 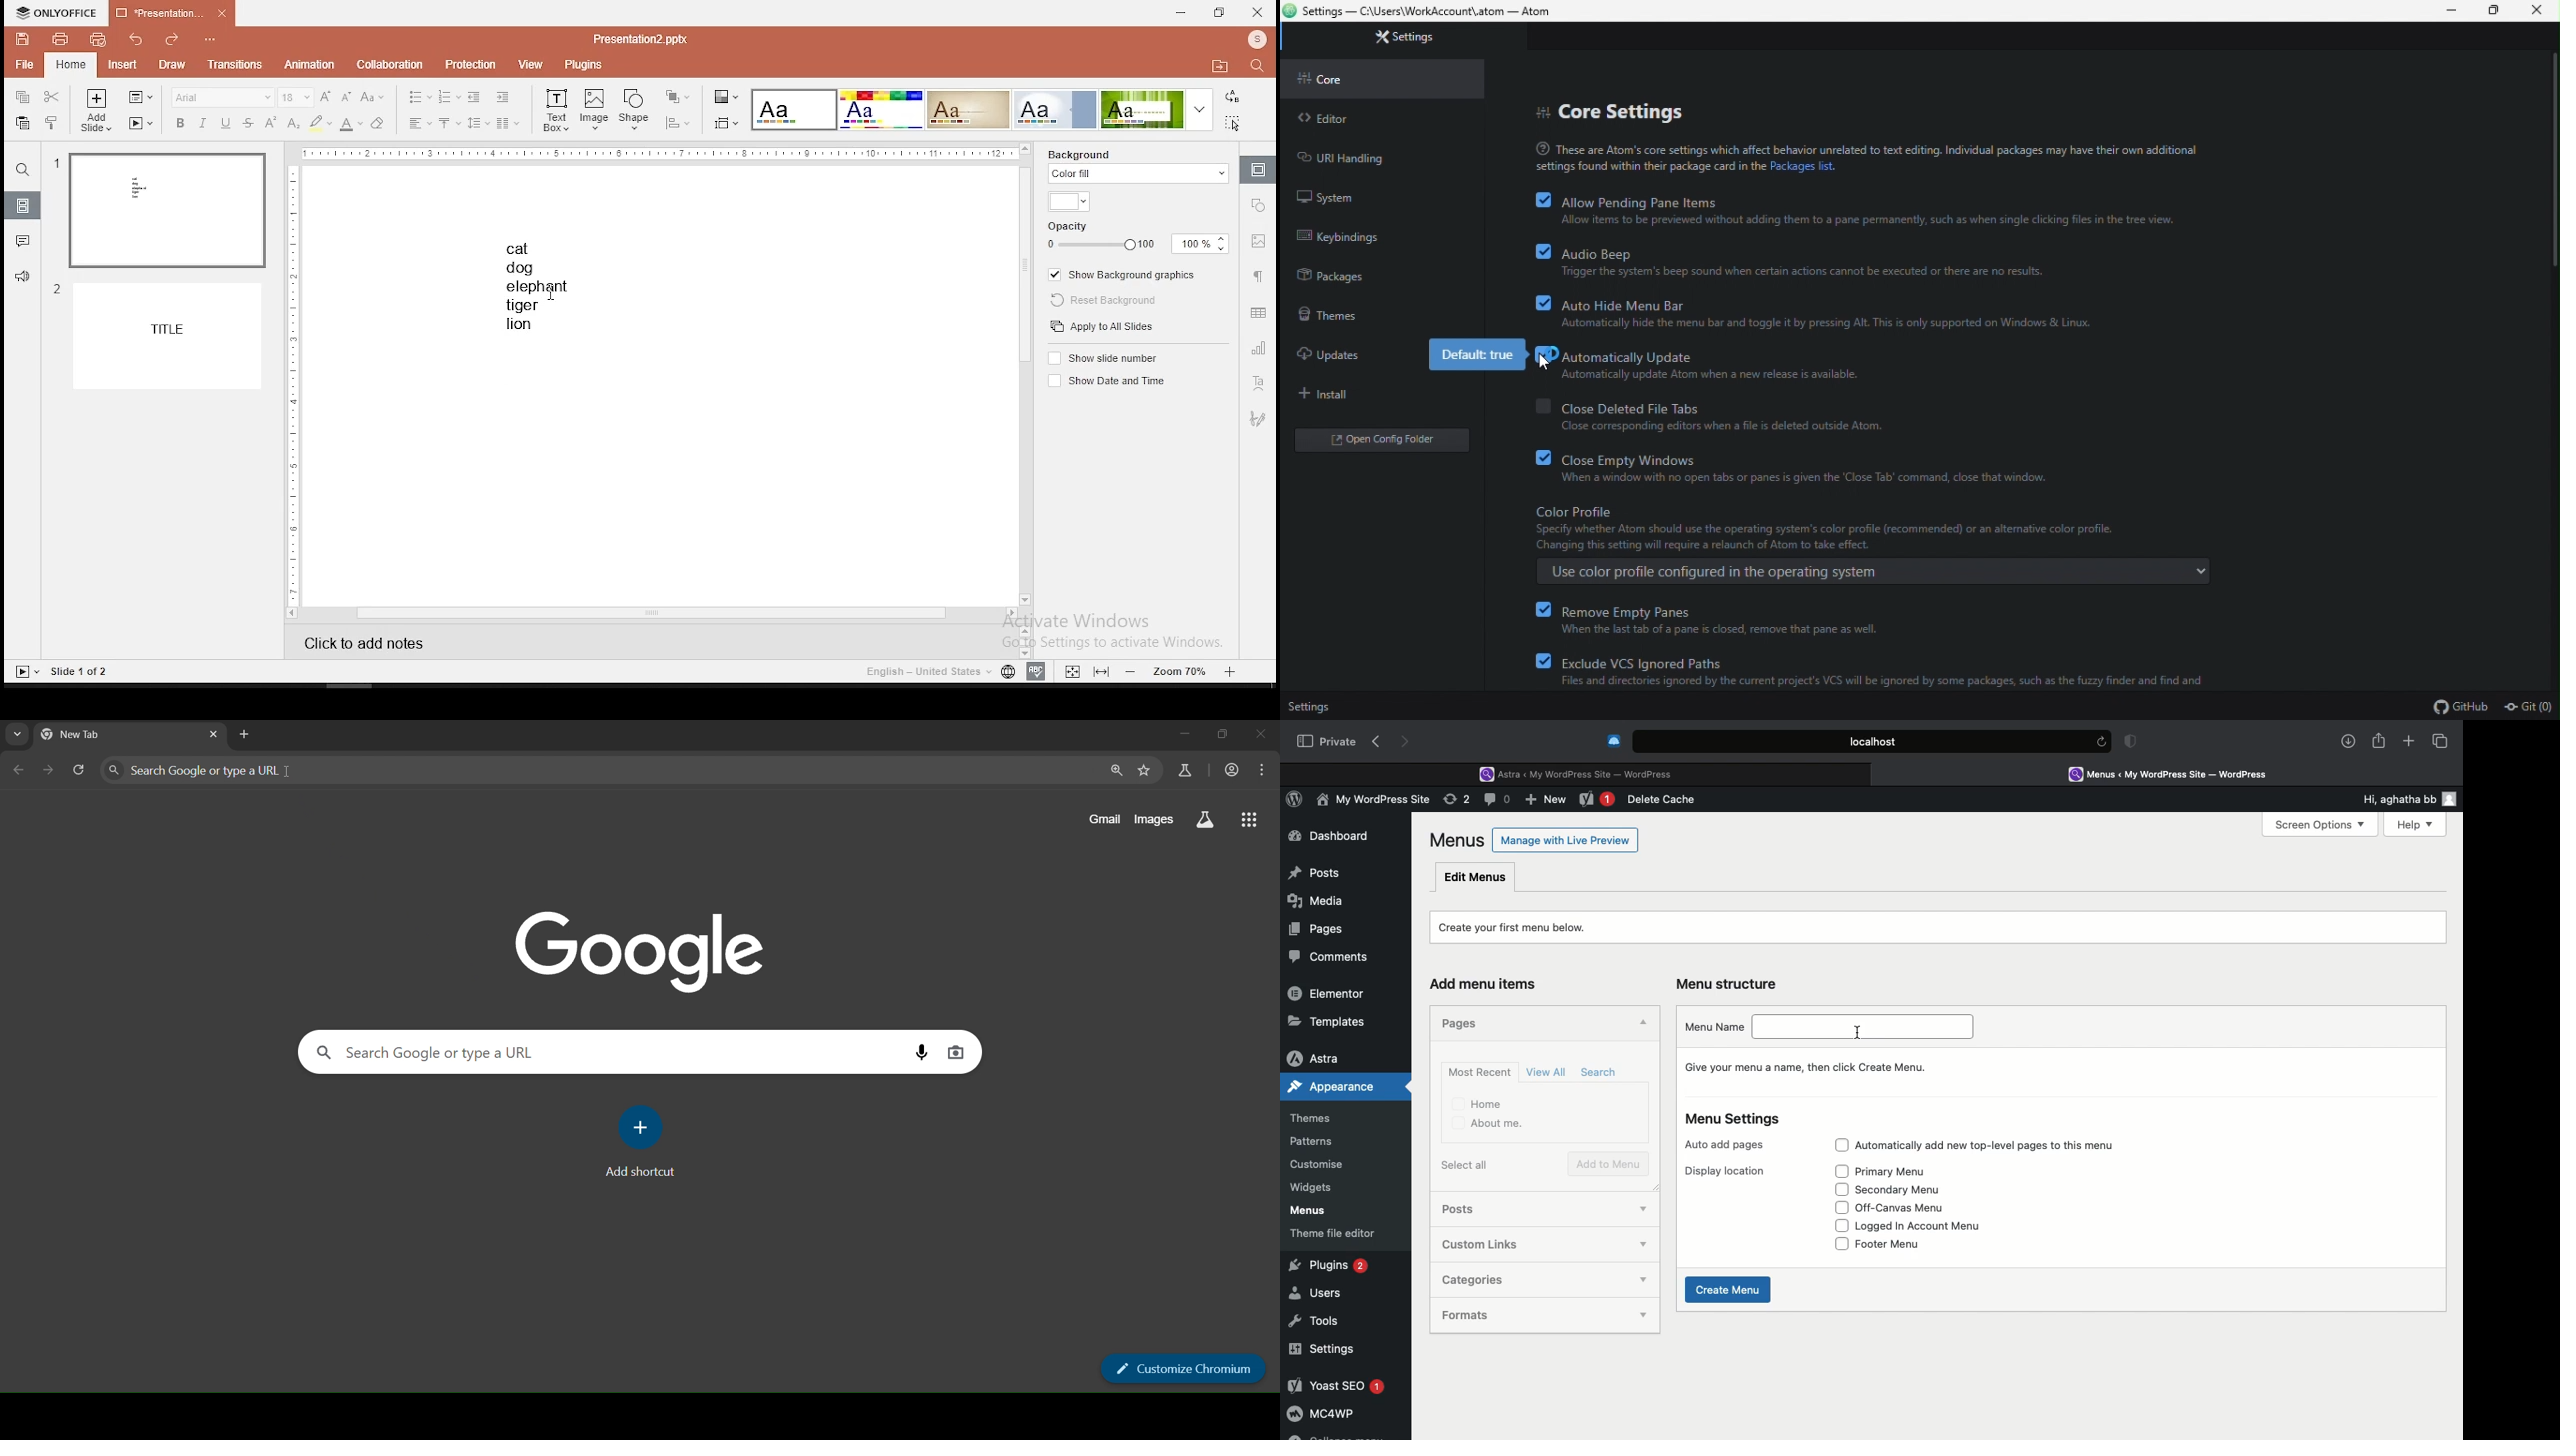 What do you see at coordinates (1347, 1087) in the screenshot?
I see `Appearance` at bounding box center [1347, 1087].